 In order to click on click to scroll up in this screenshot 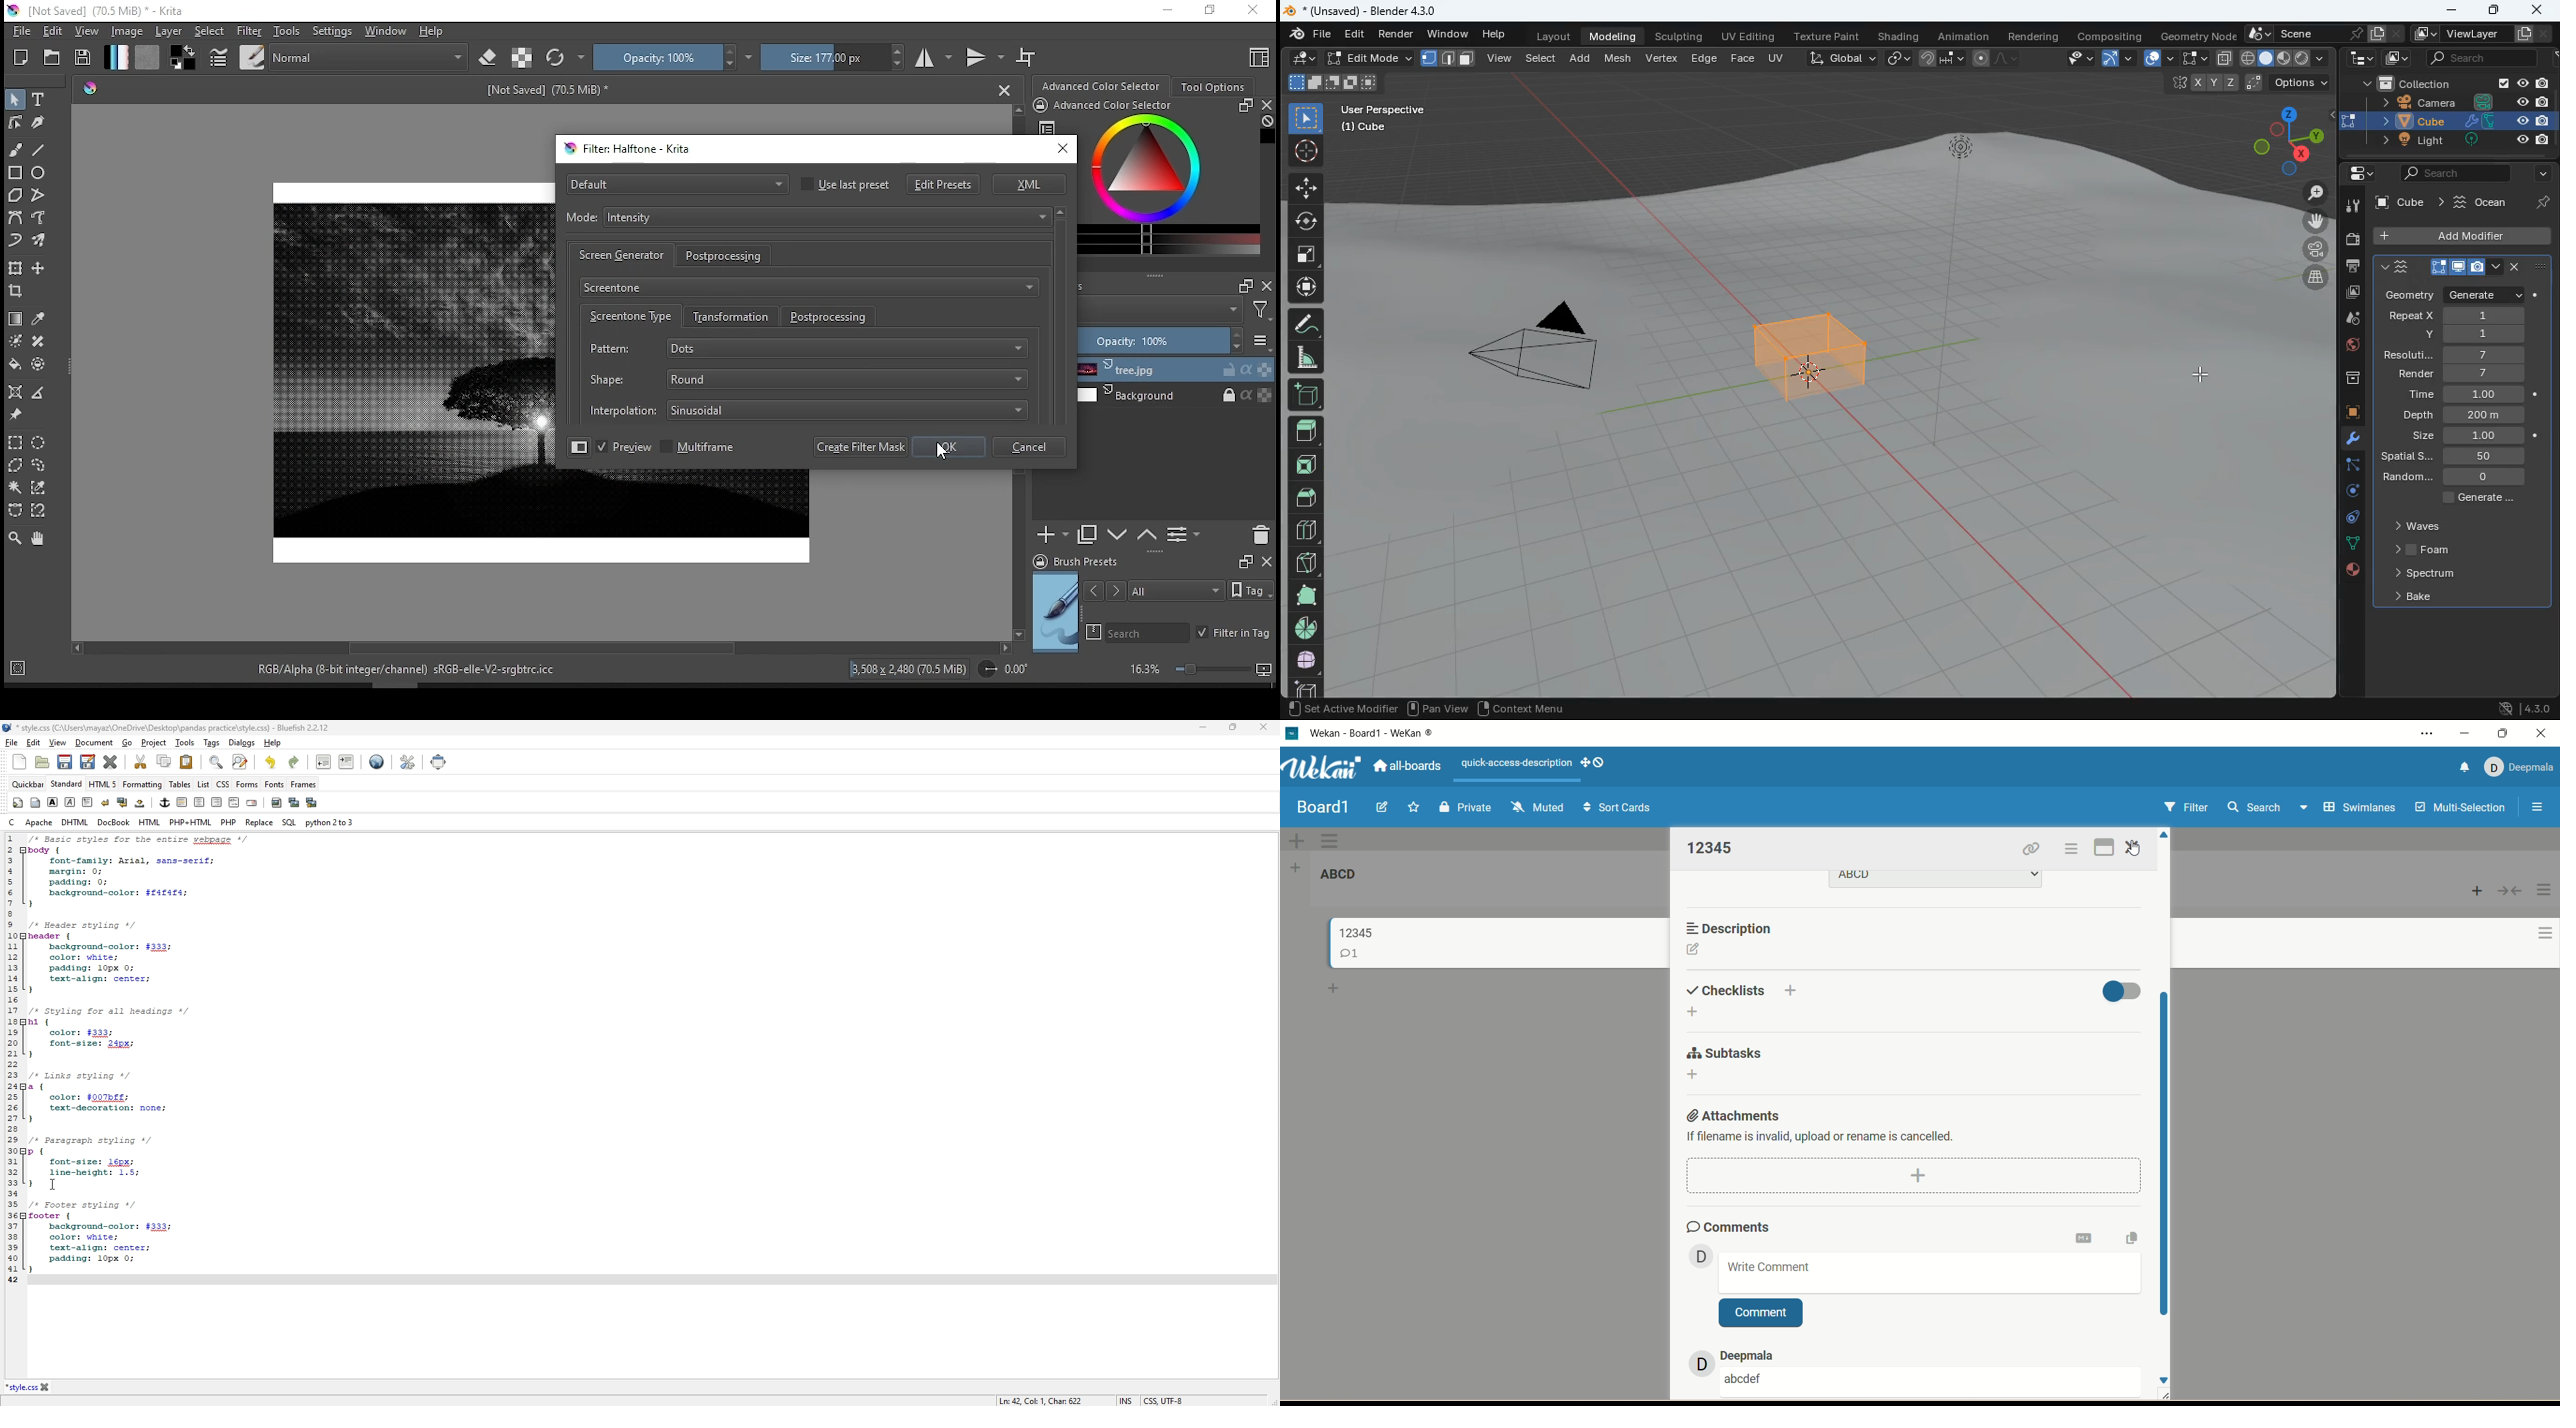, I will do `click(2166, 833)`.